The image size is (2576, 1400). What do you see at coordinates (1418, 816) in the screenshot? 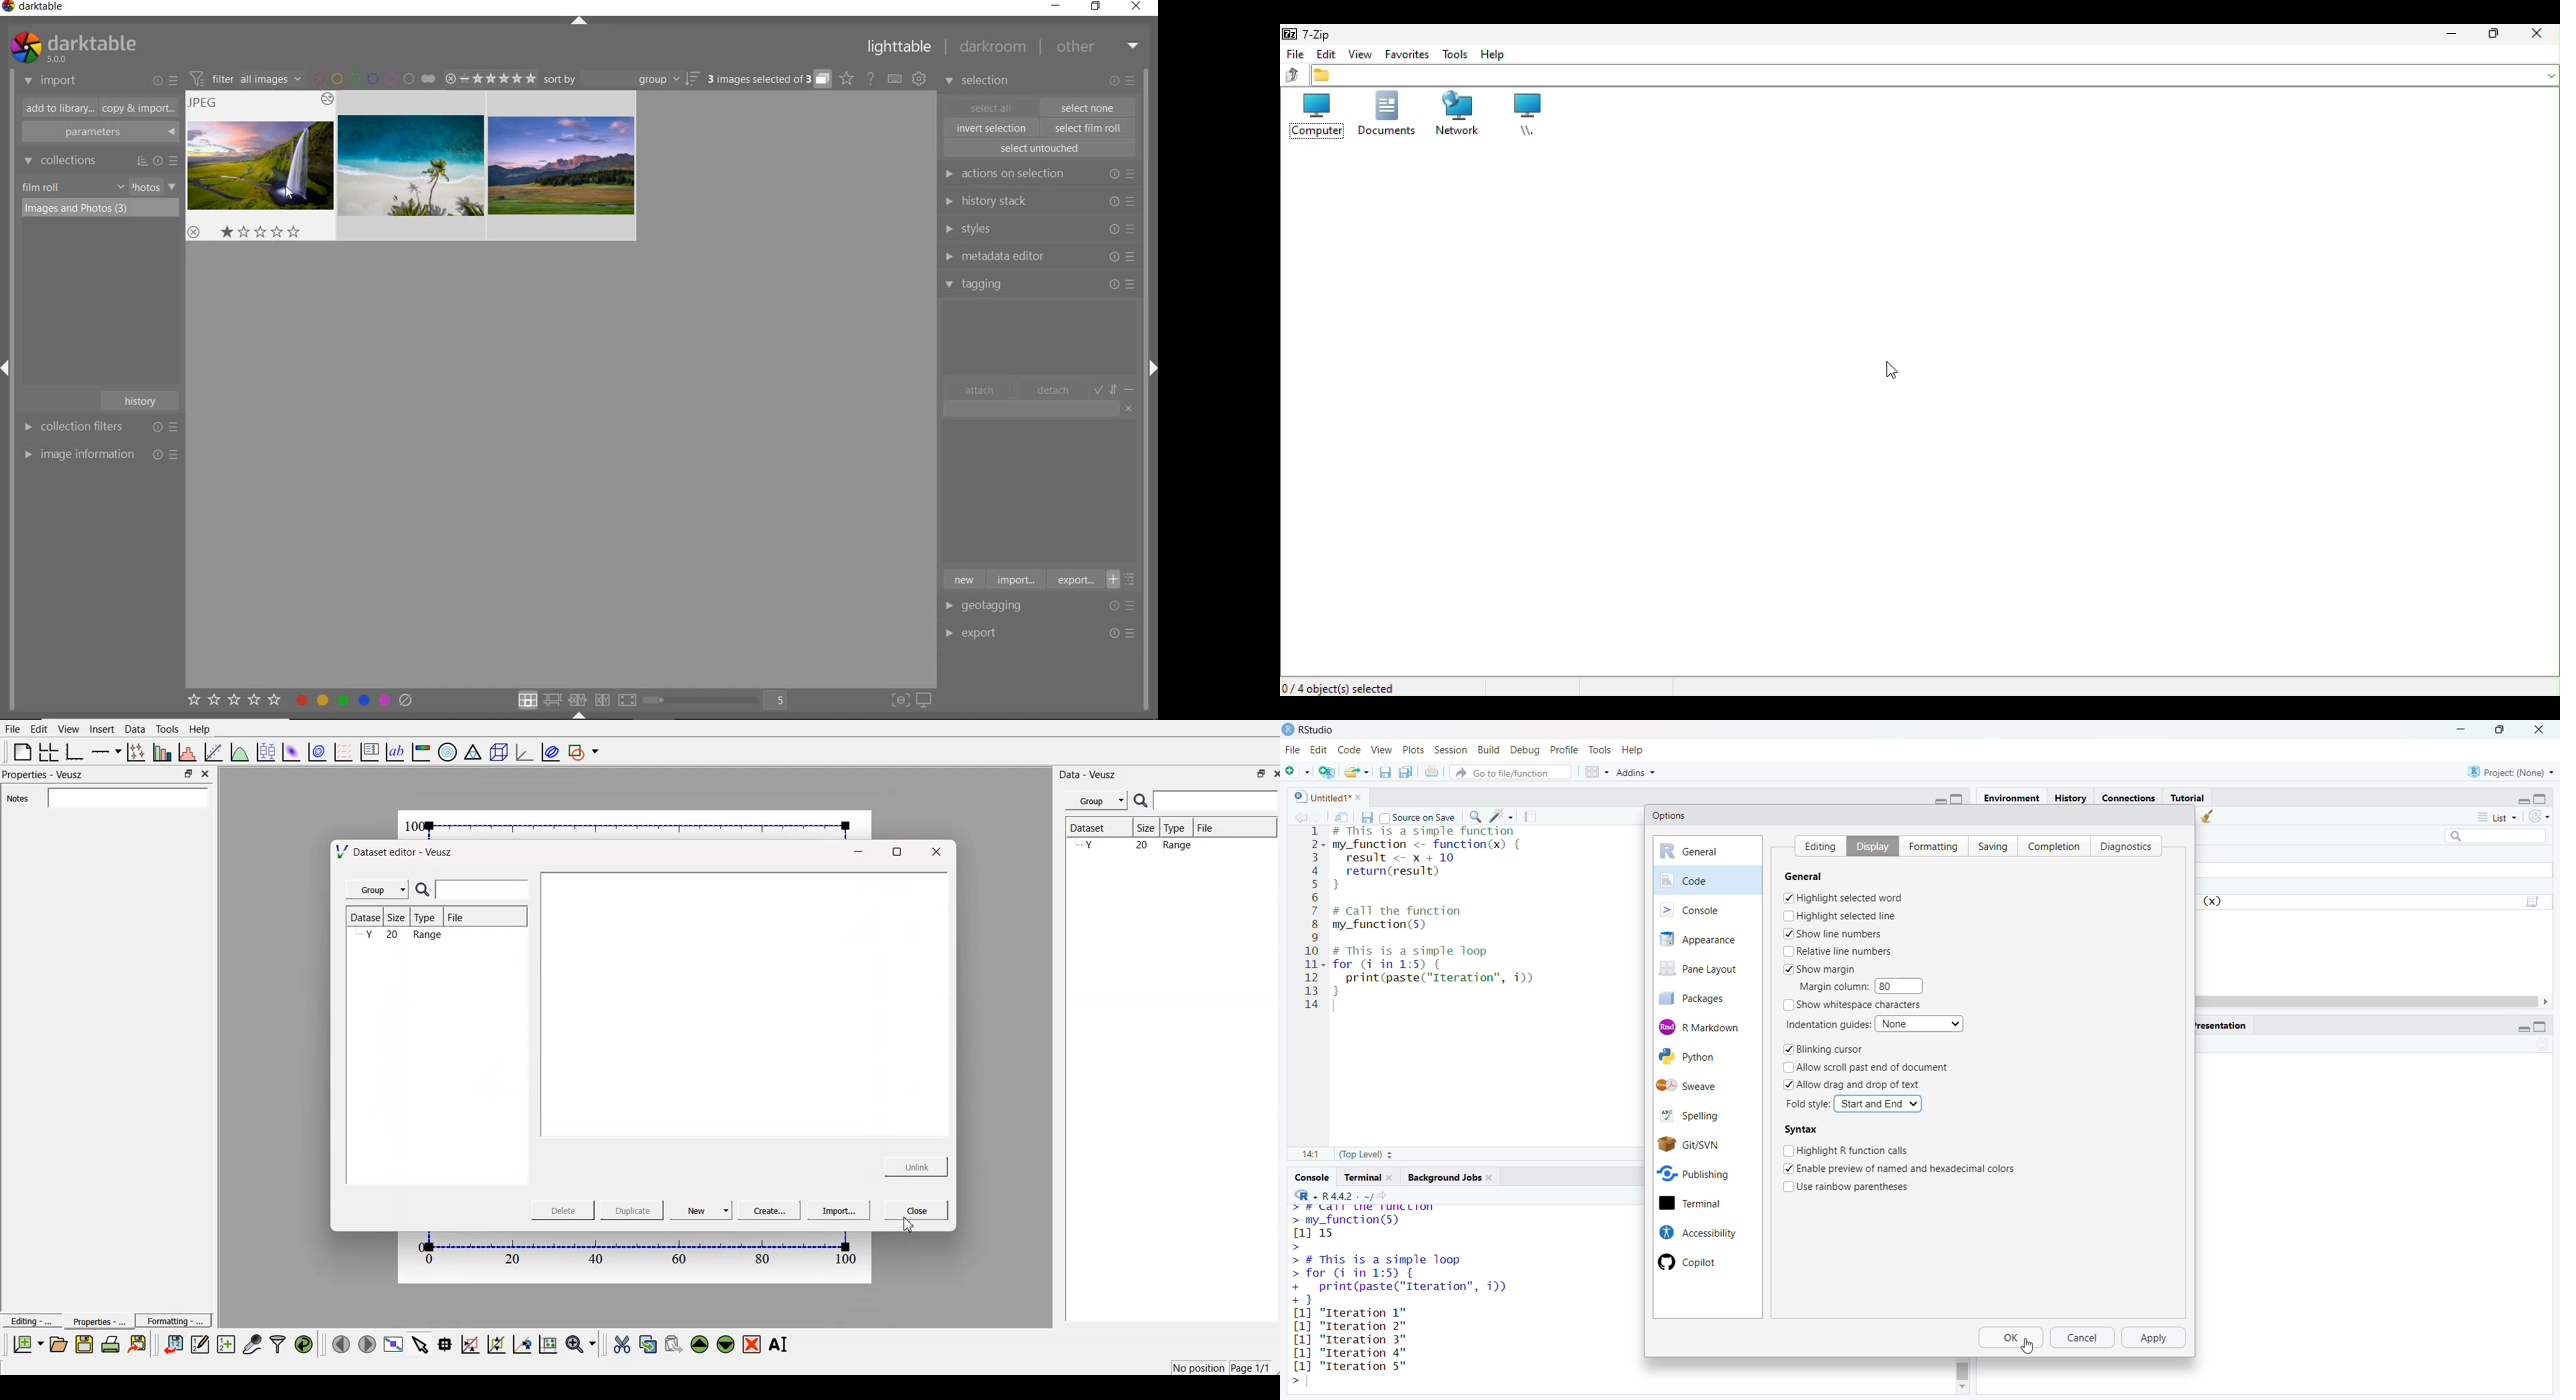
I see `source on save` at bounding box center [1418, 816].